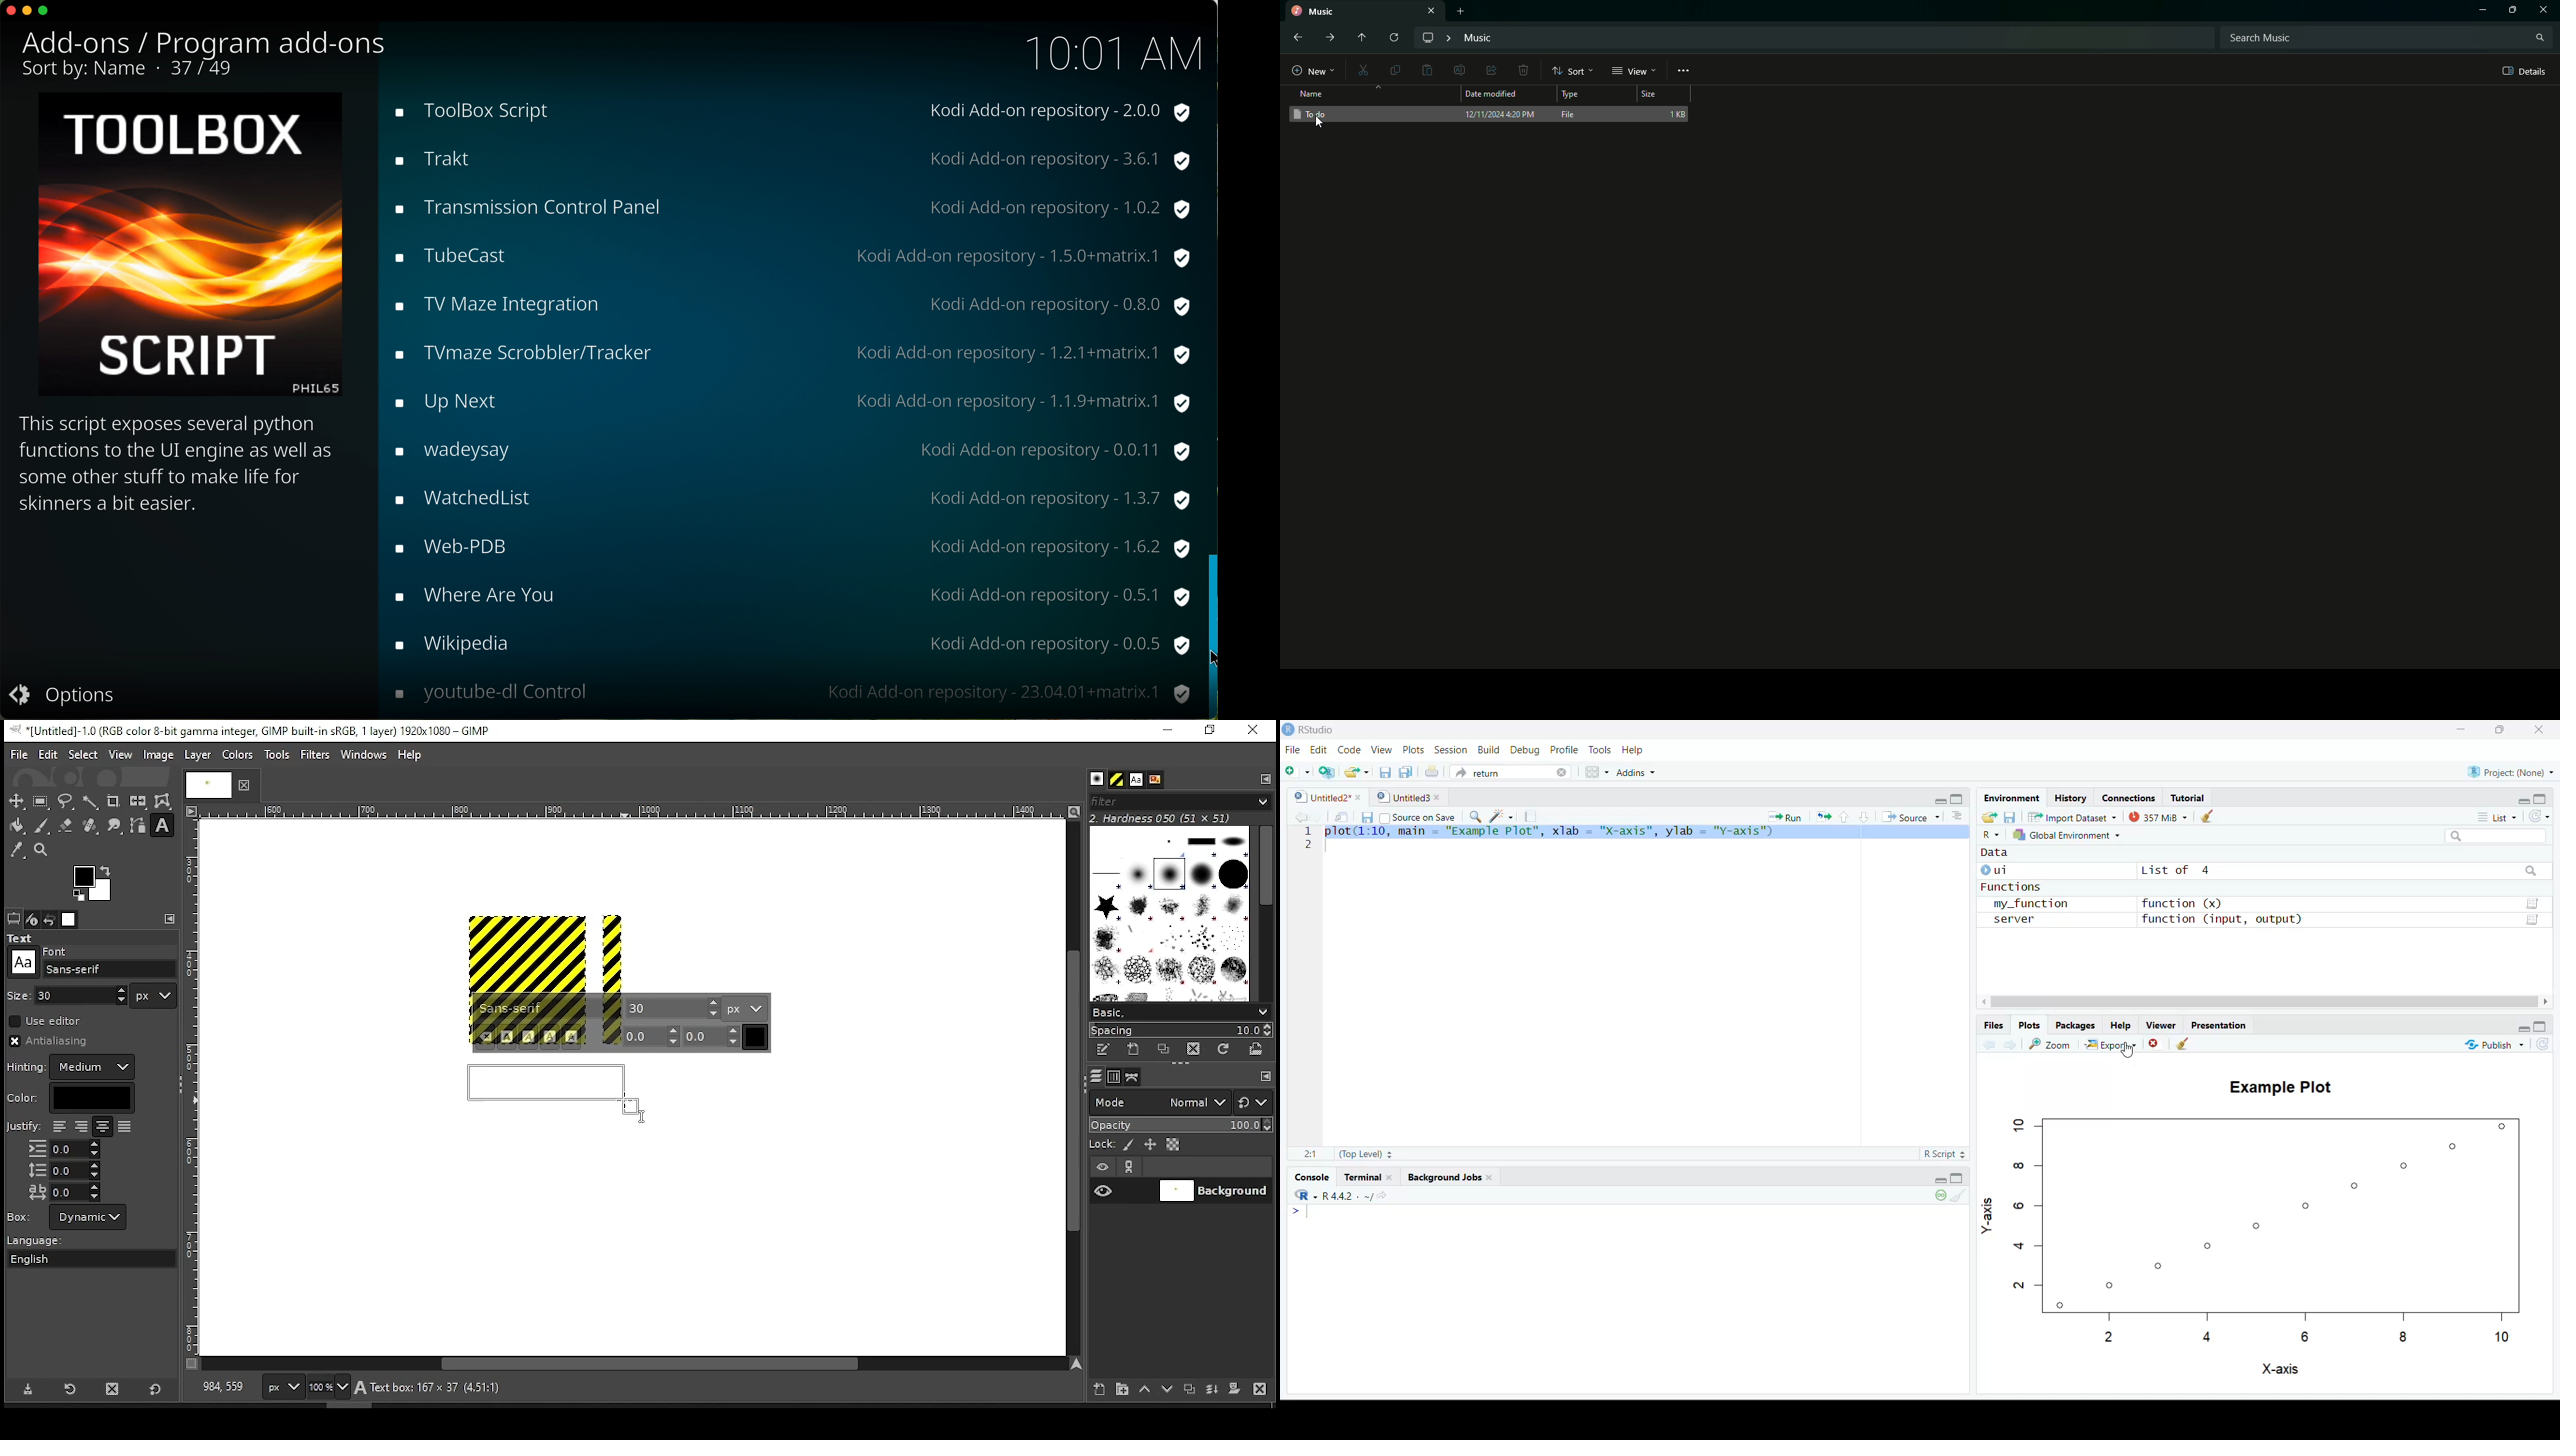 The height and width of the screenshot is (1456, 2576). Describe the element at coordinates (1427, 71) in the screenshot. I see `Paste` at that location.